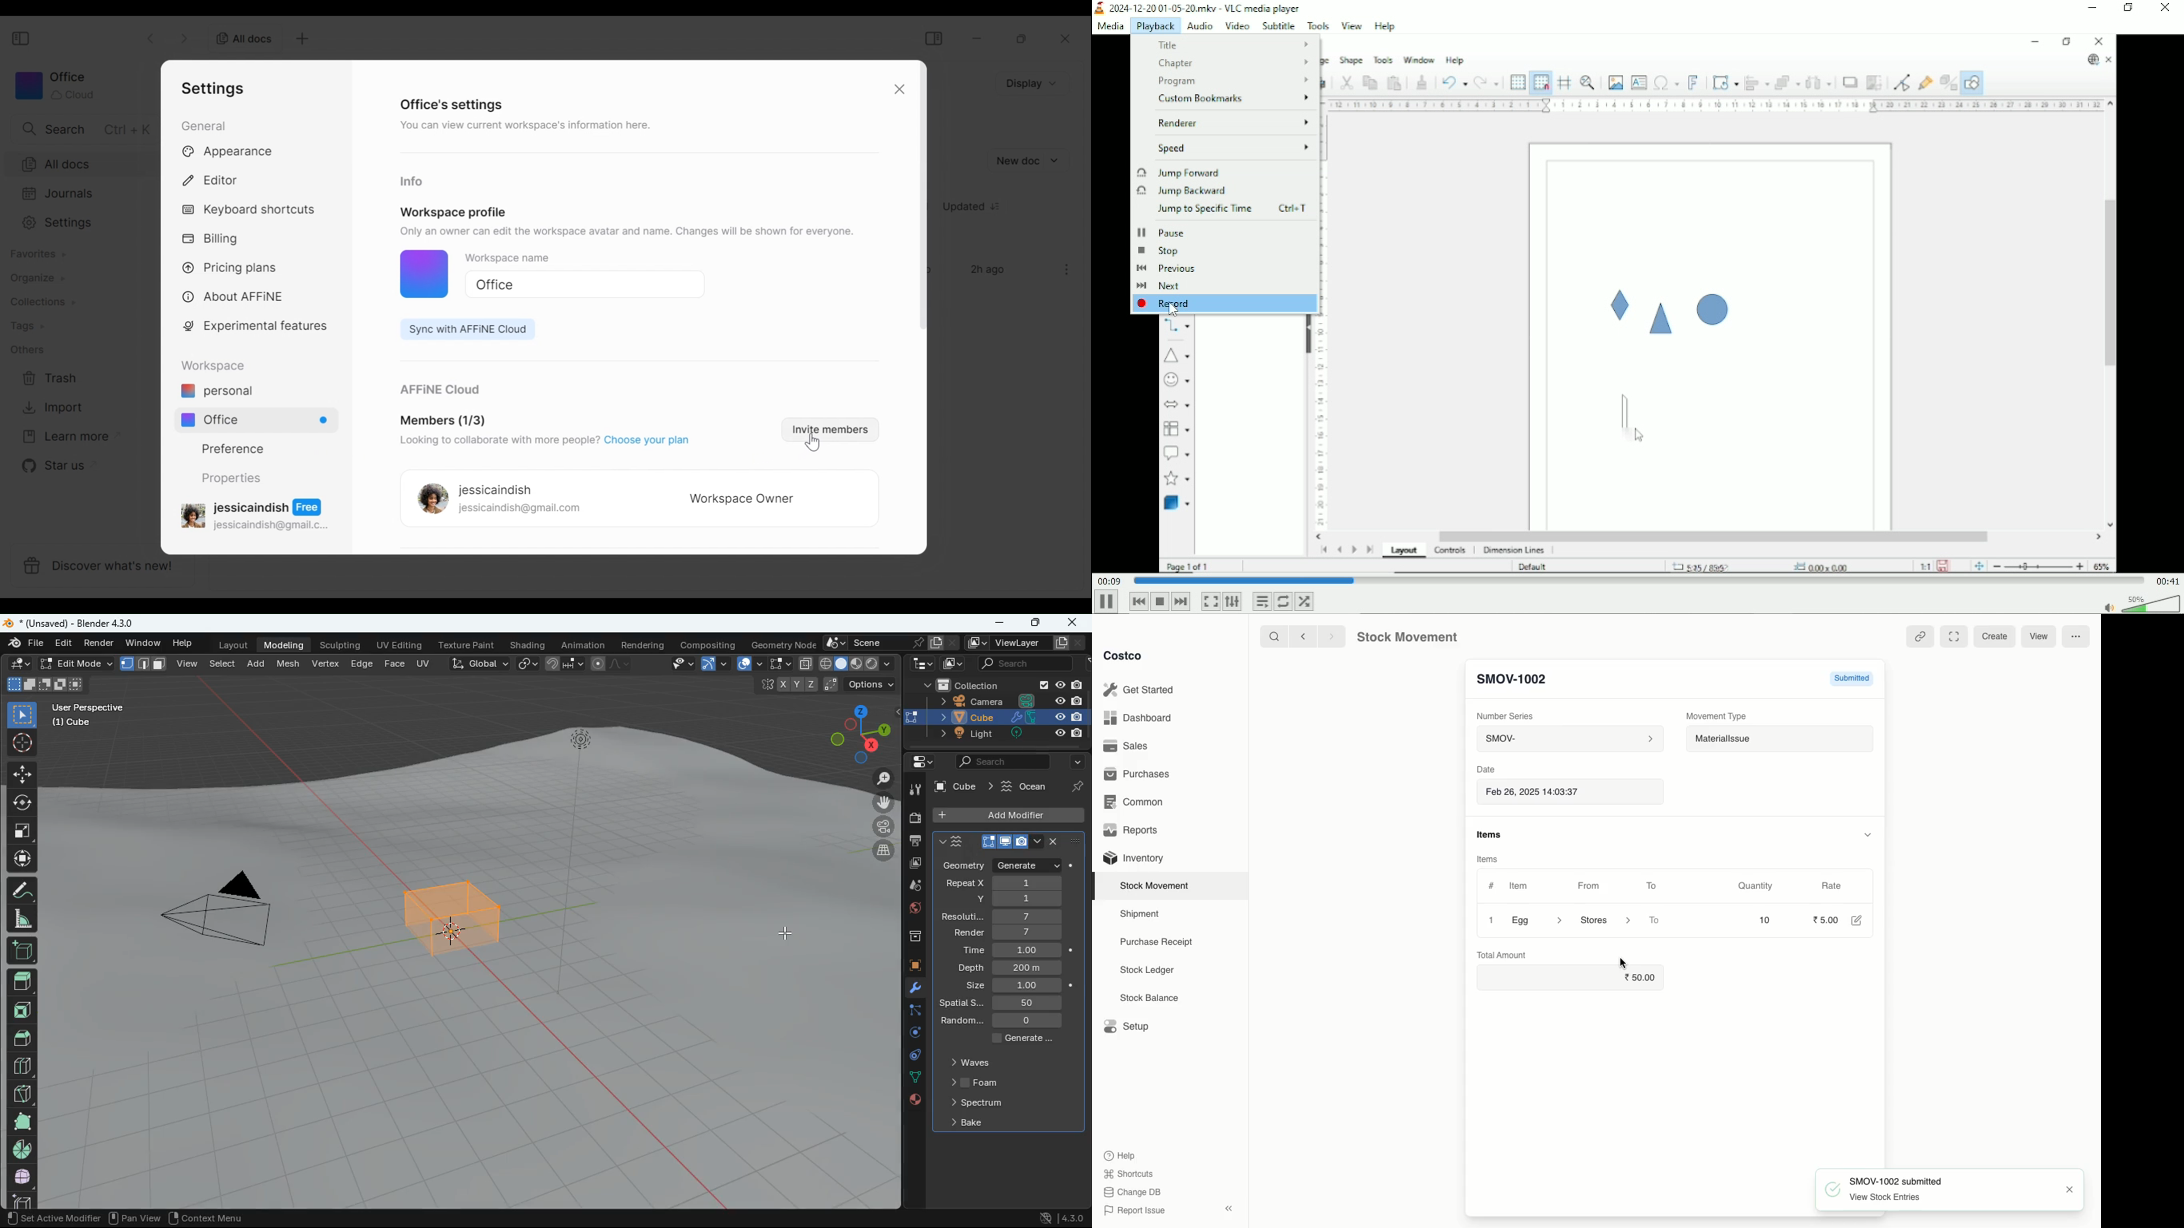 The height and width of the screenshot is (1232, 2184). Describe the element at coordinates (80, 163) in the screenshot. I see `All documents` at that location.